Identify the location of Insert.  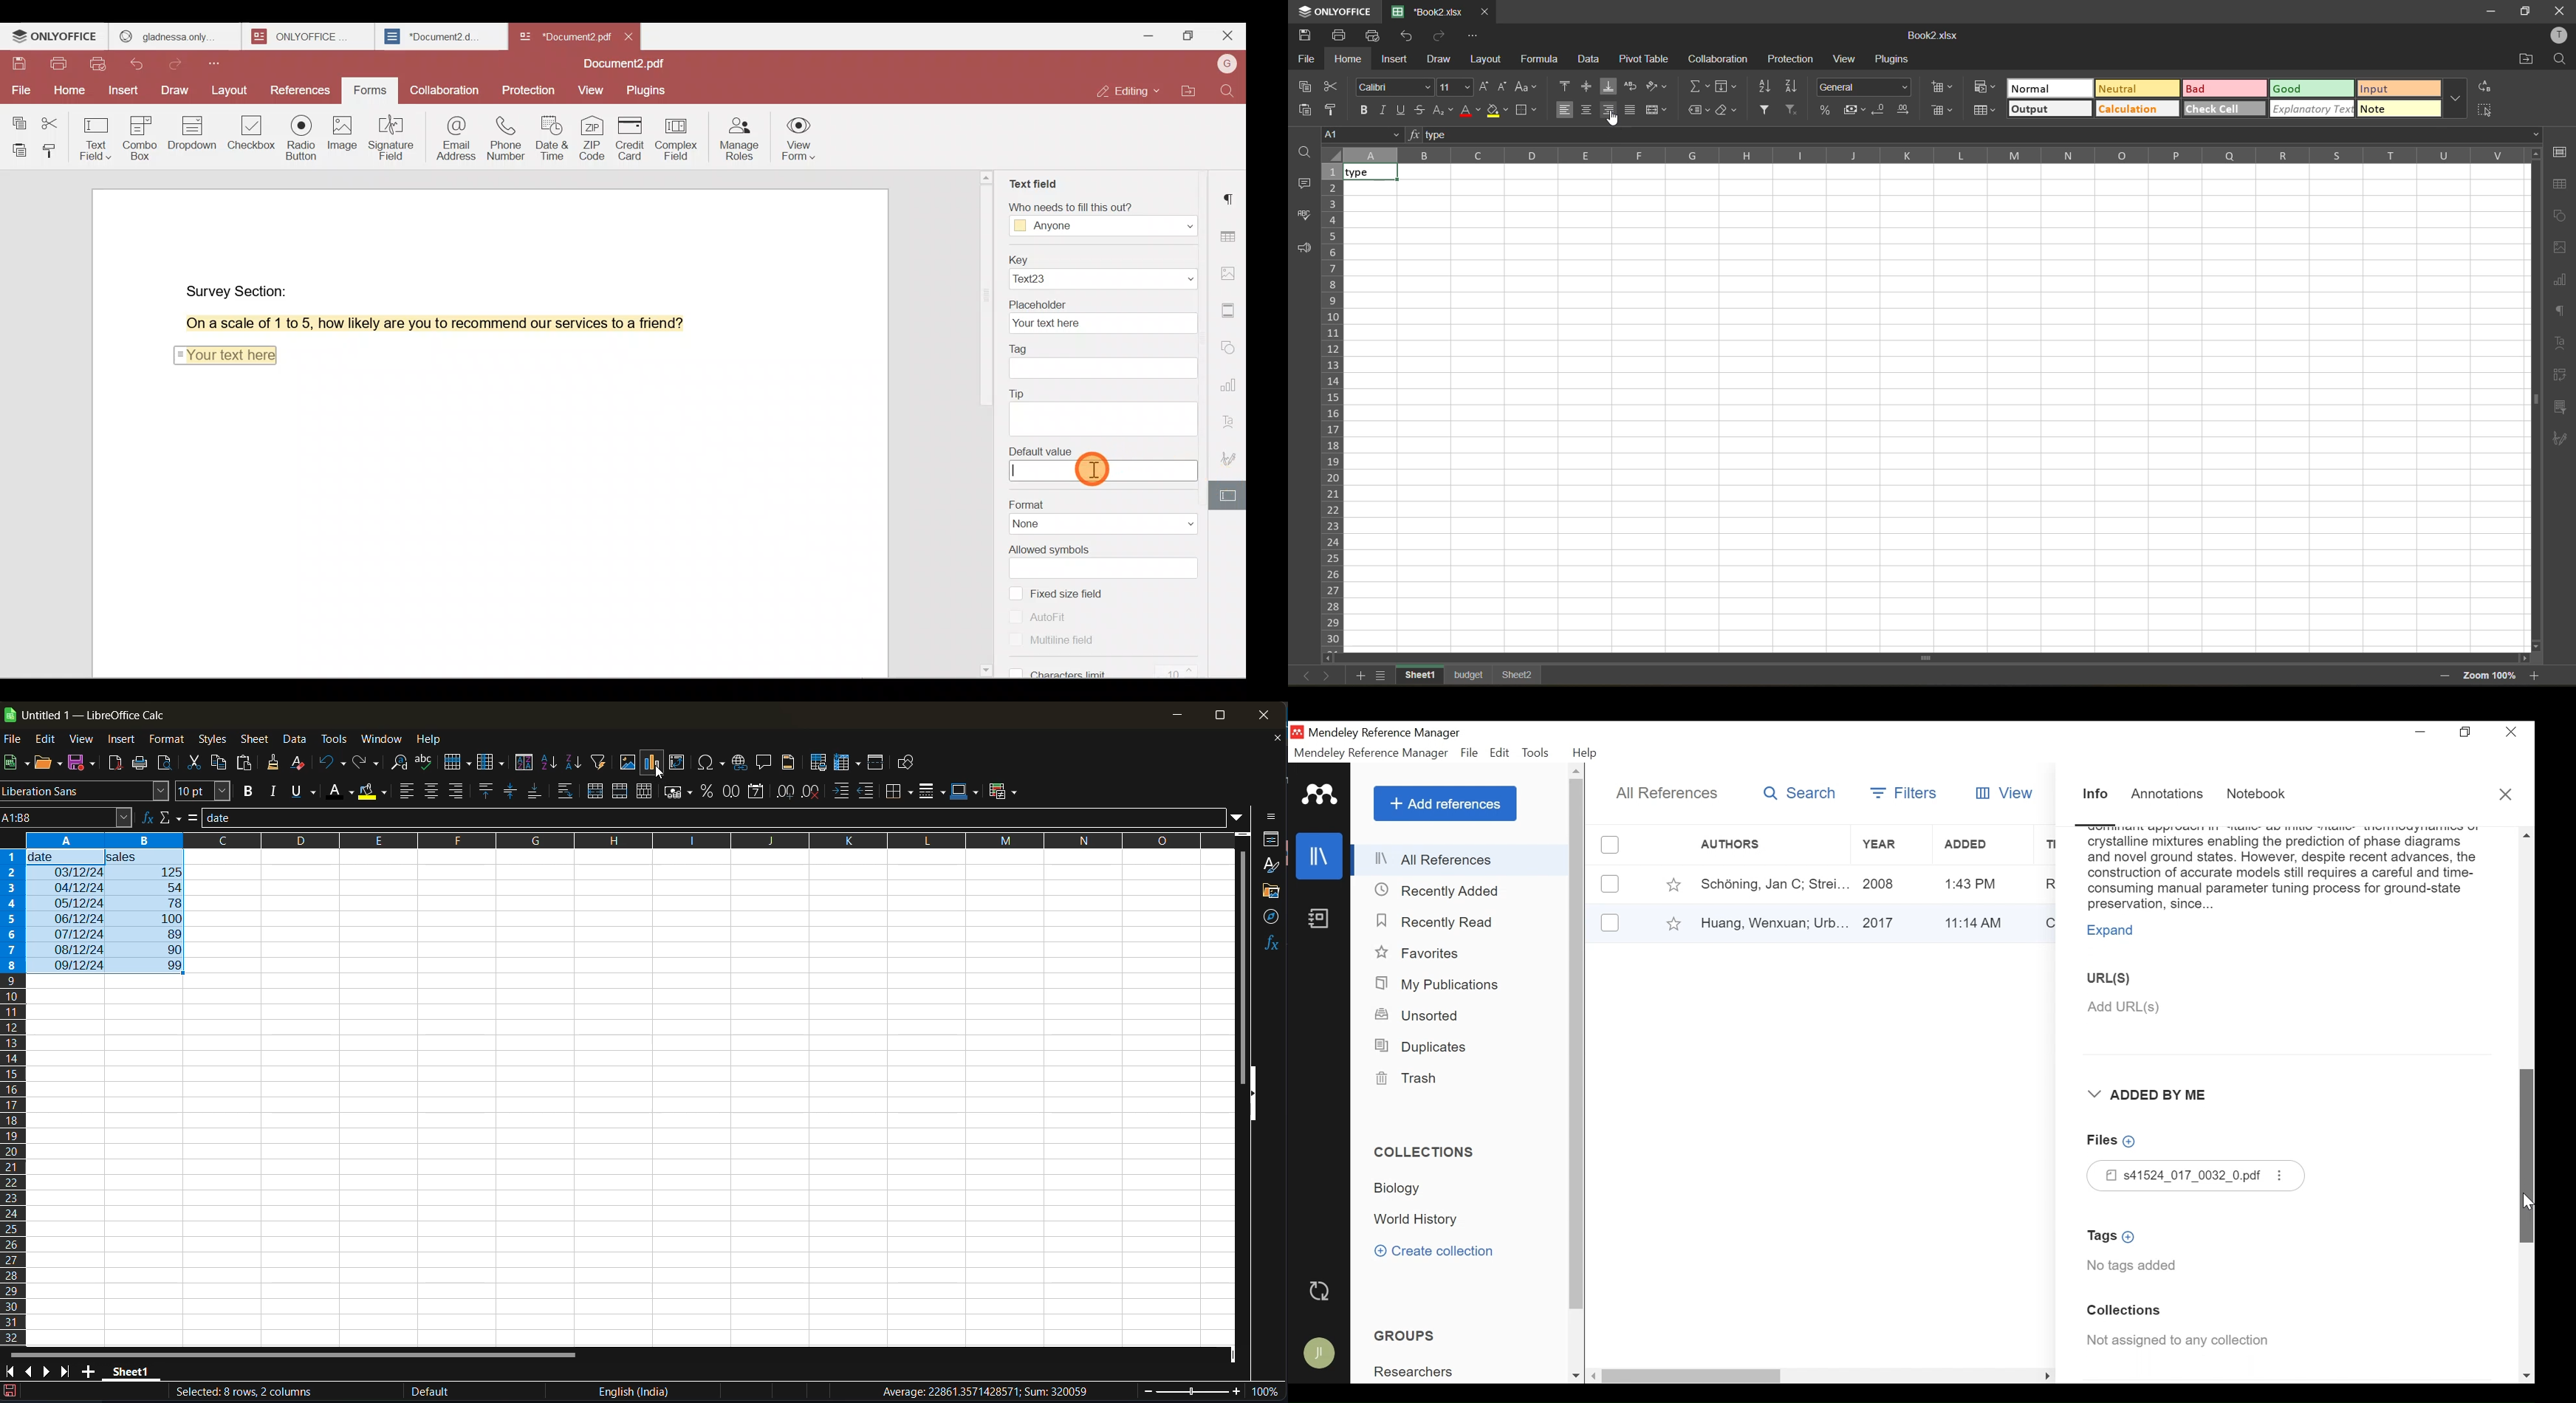
(123, 92).